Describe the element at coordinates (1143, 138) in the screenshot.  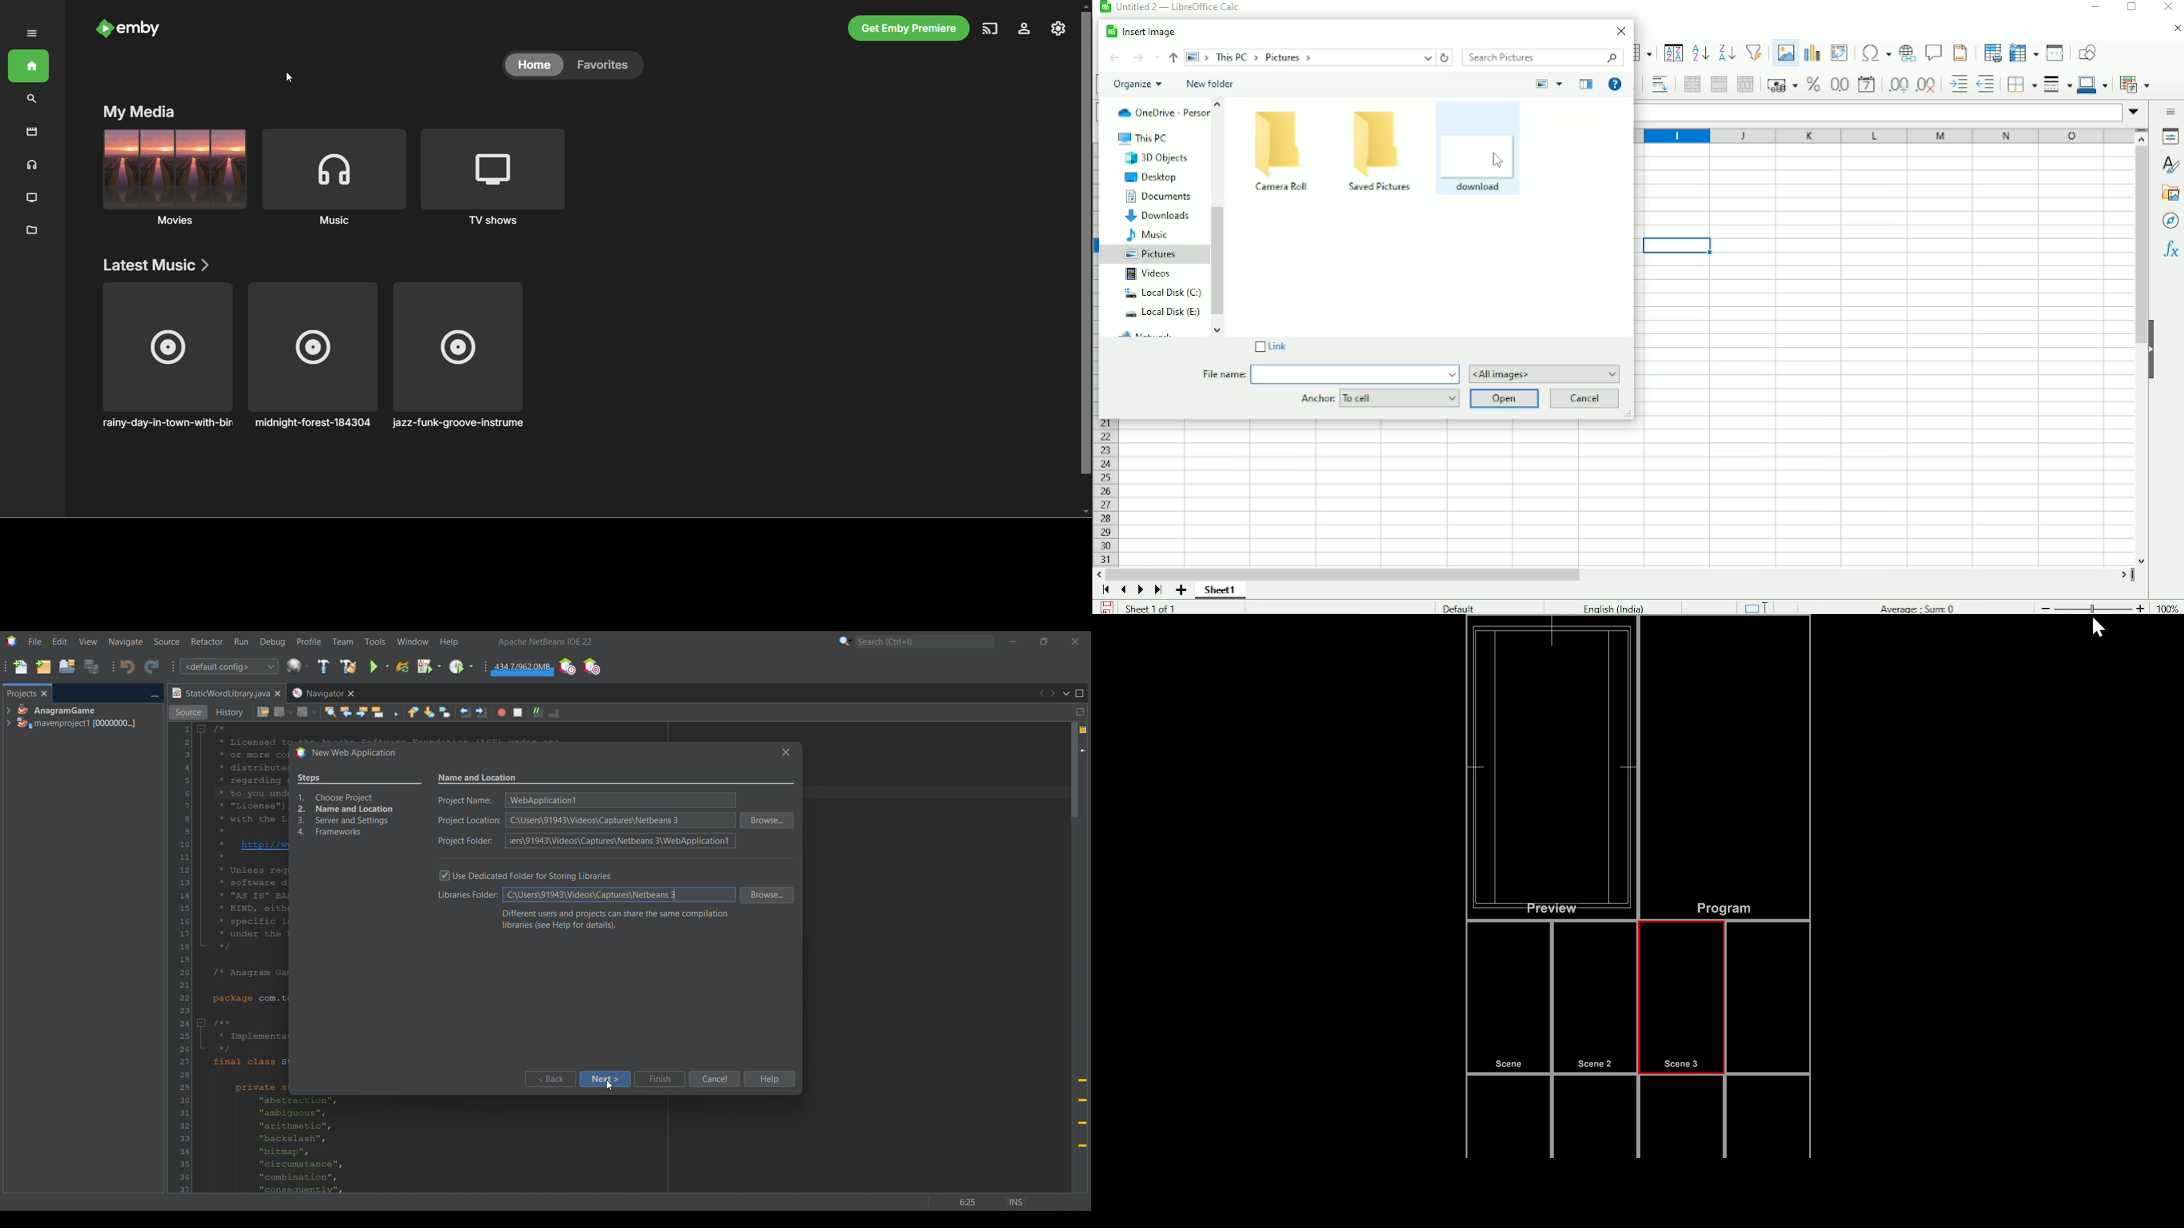
I see `This PC` at that location.